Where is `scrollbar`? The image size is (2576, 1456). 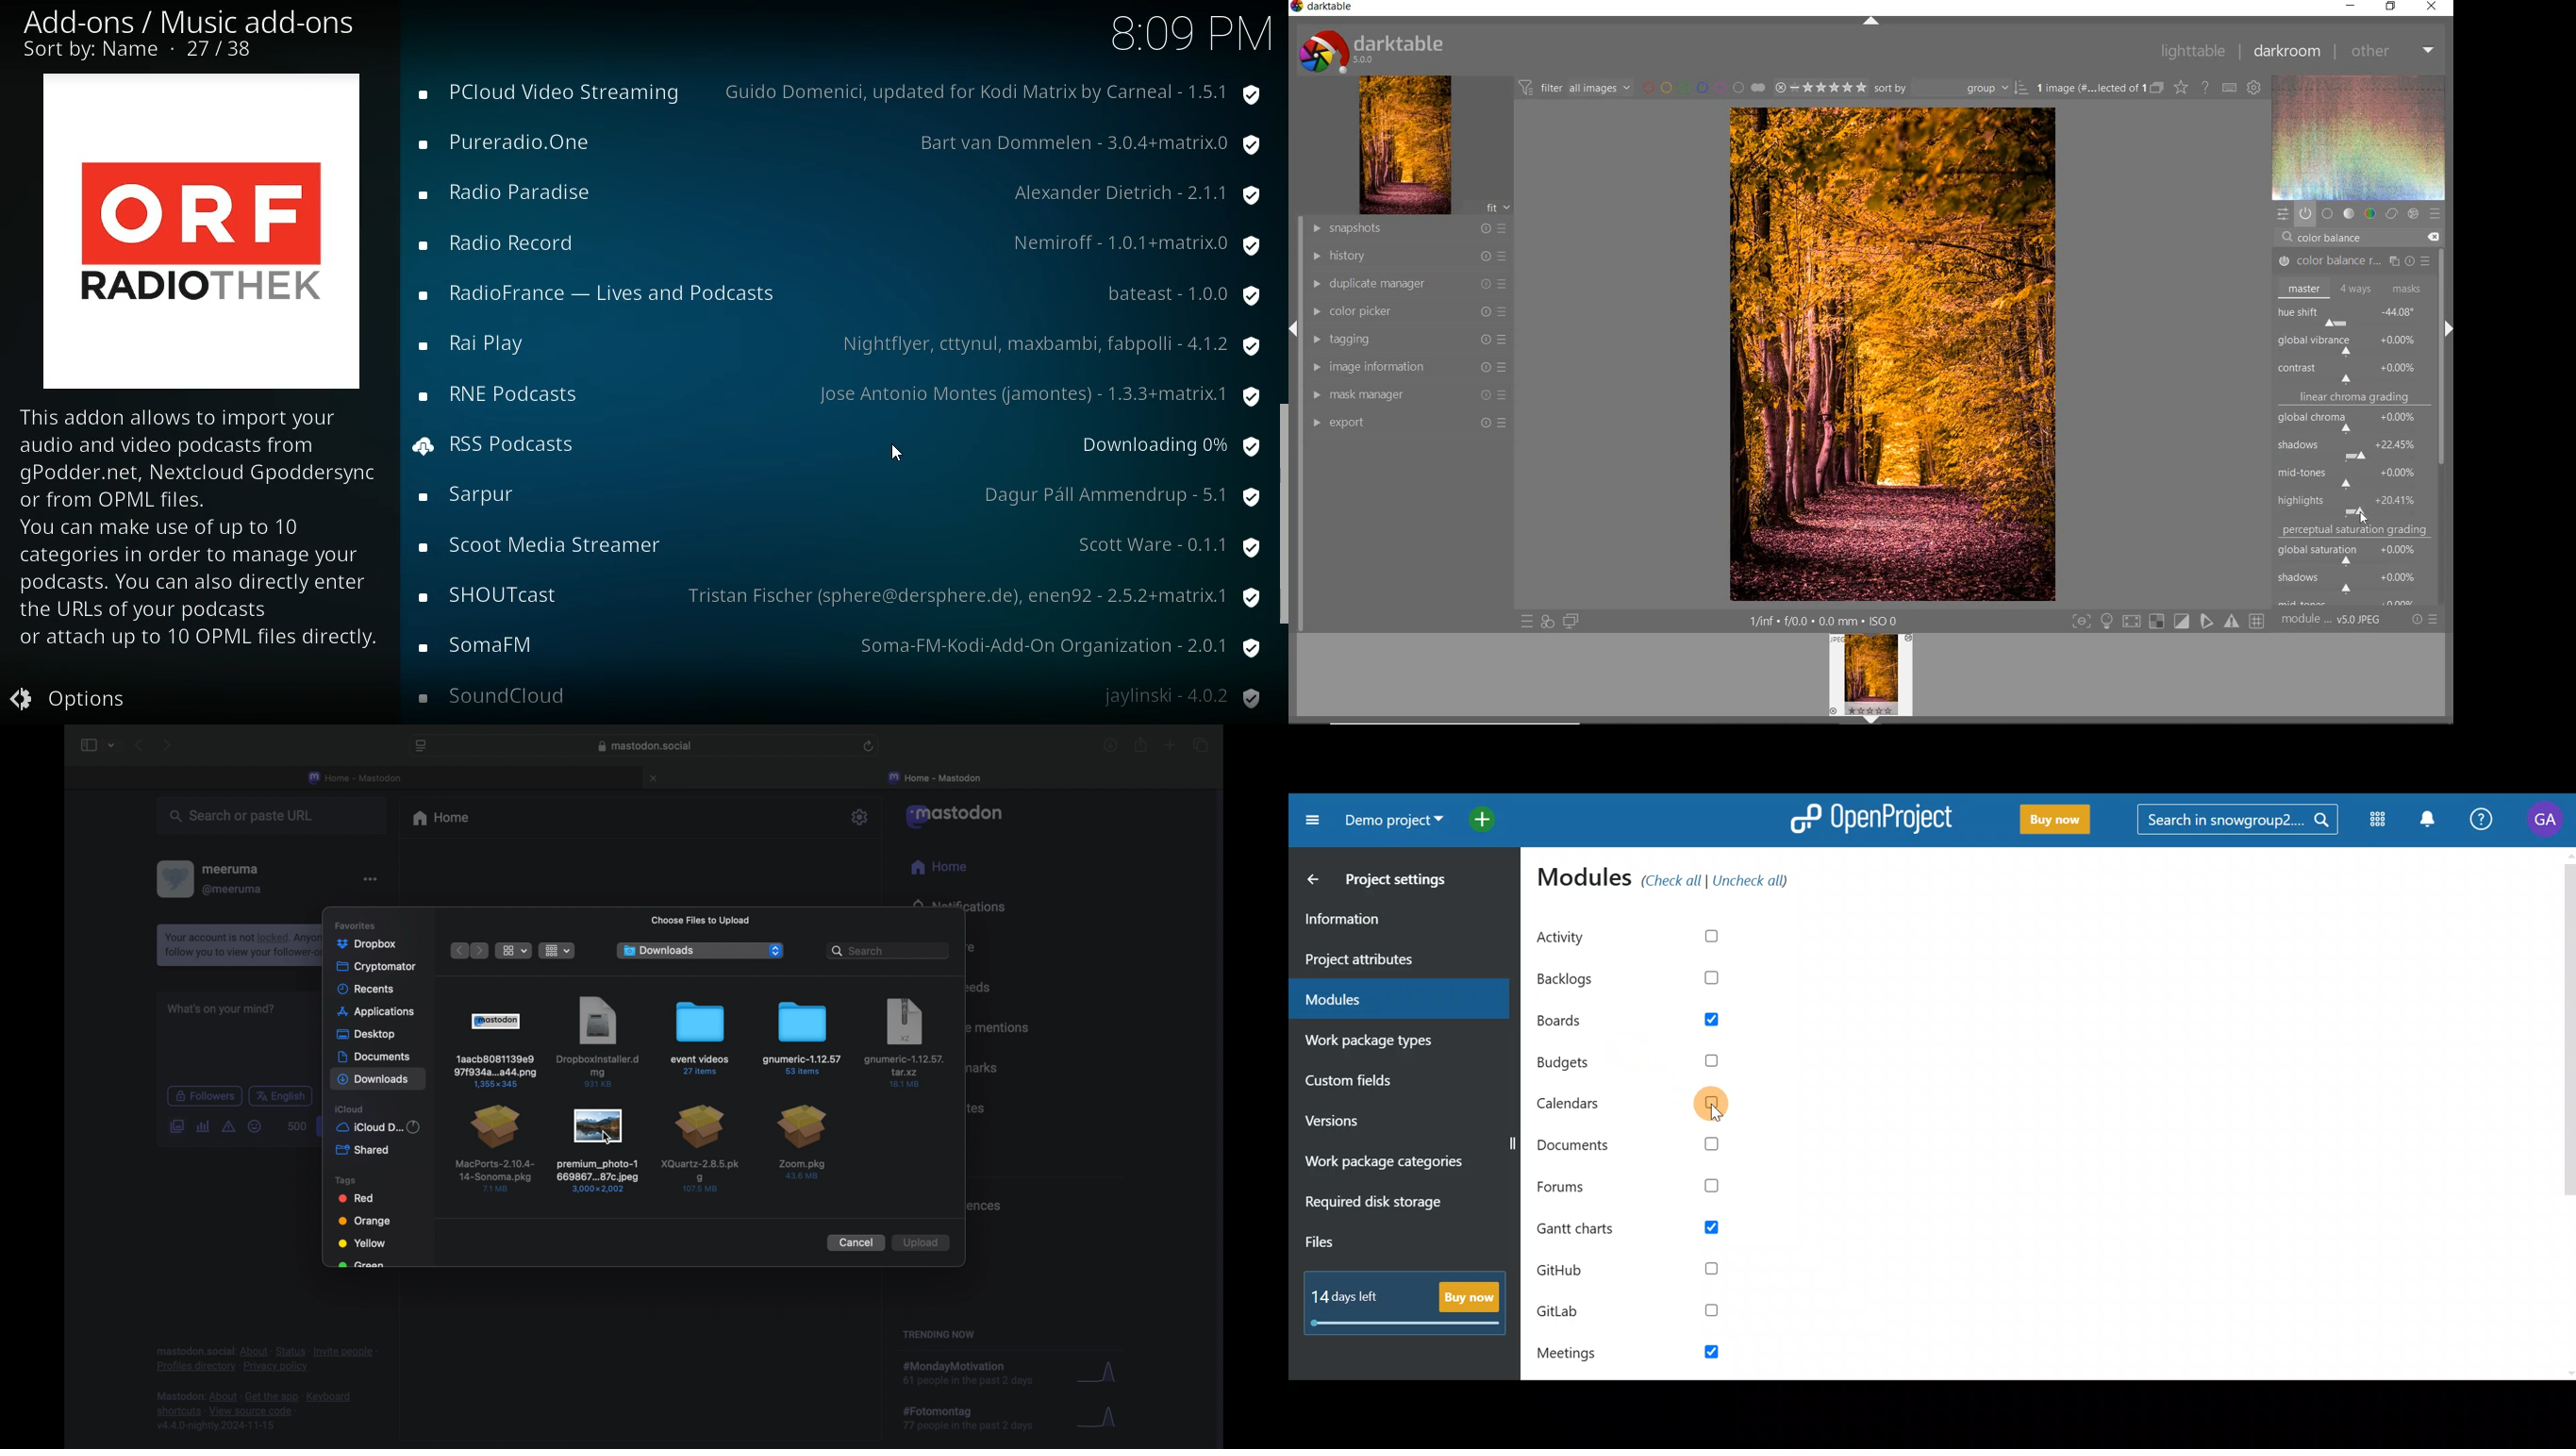 scrollbar is located at coordinates (2443, 276).